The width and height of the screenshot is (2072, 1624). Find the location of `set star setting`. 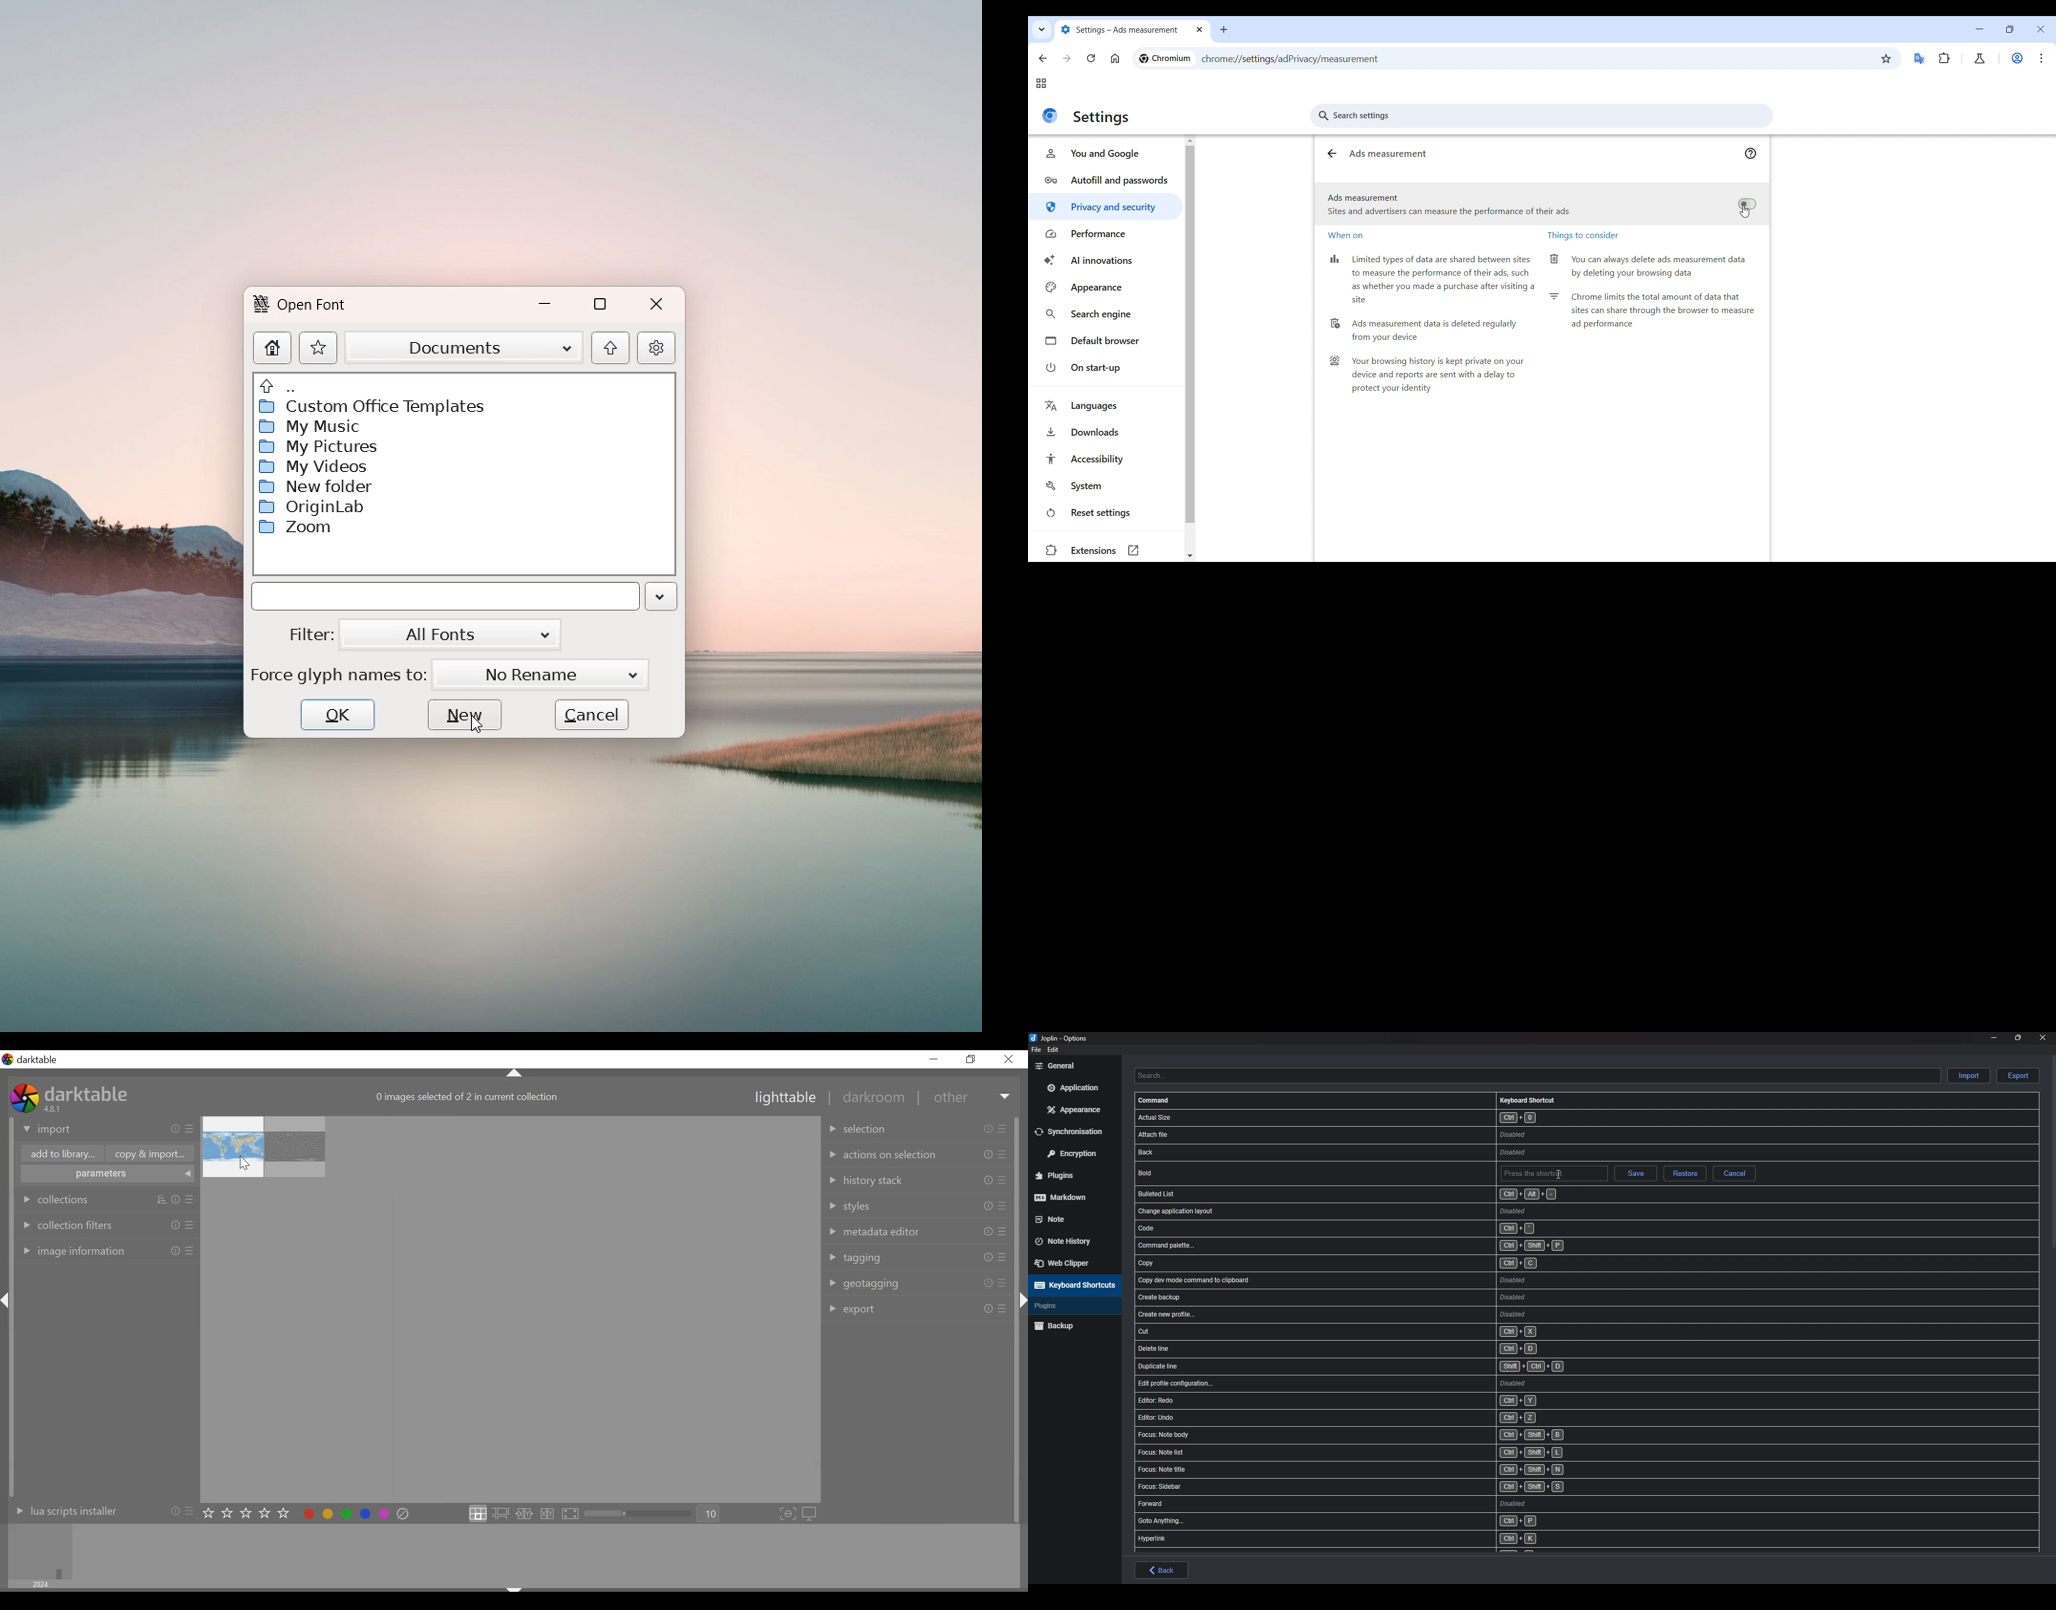

set star setting is located at coordinates (245, 1513).